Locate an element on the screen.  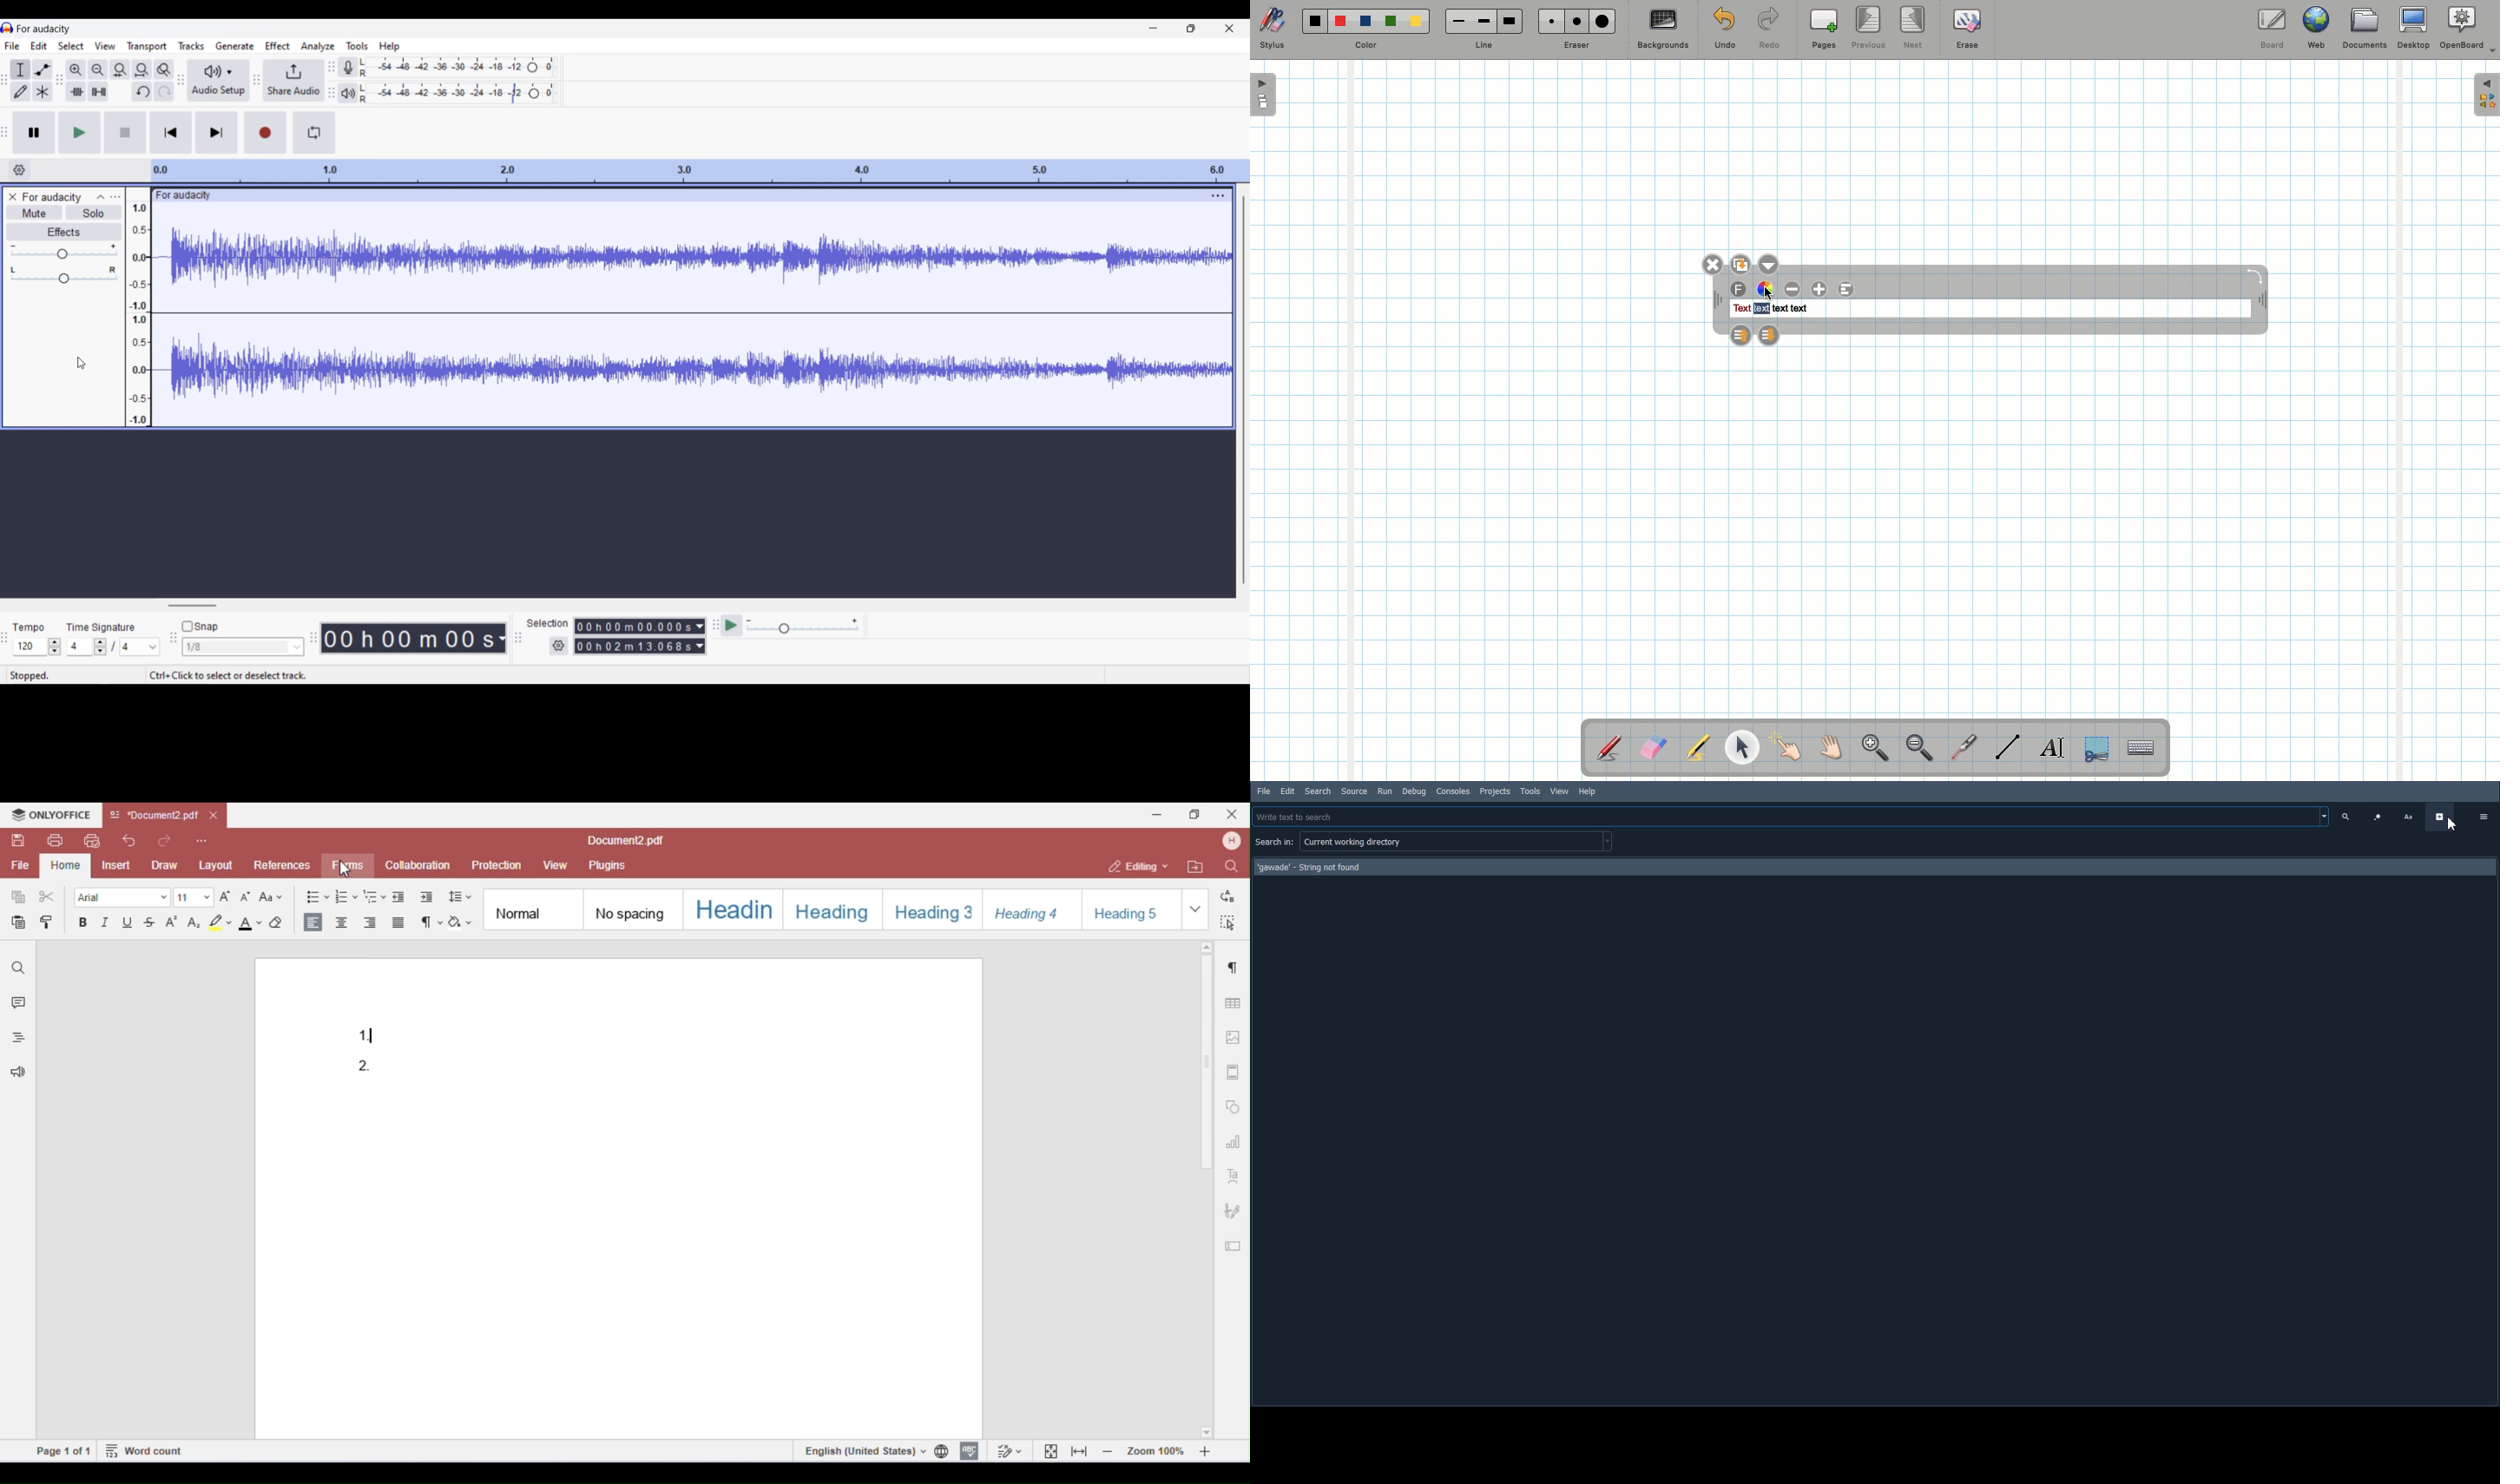
Cursor is located at coordinates (81, 363).